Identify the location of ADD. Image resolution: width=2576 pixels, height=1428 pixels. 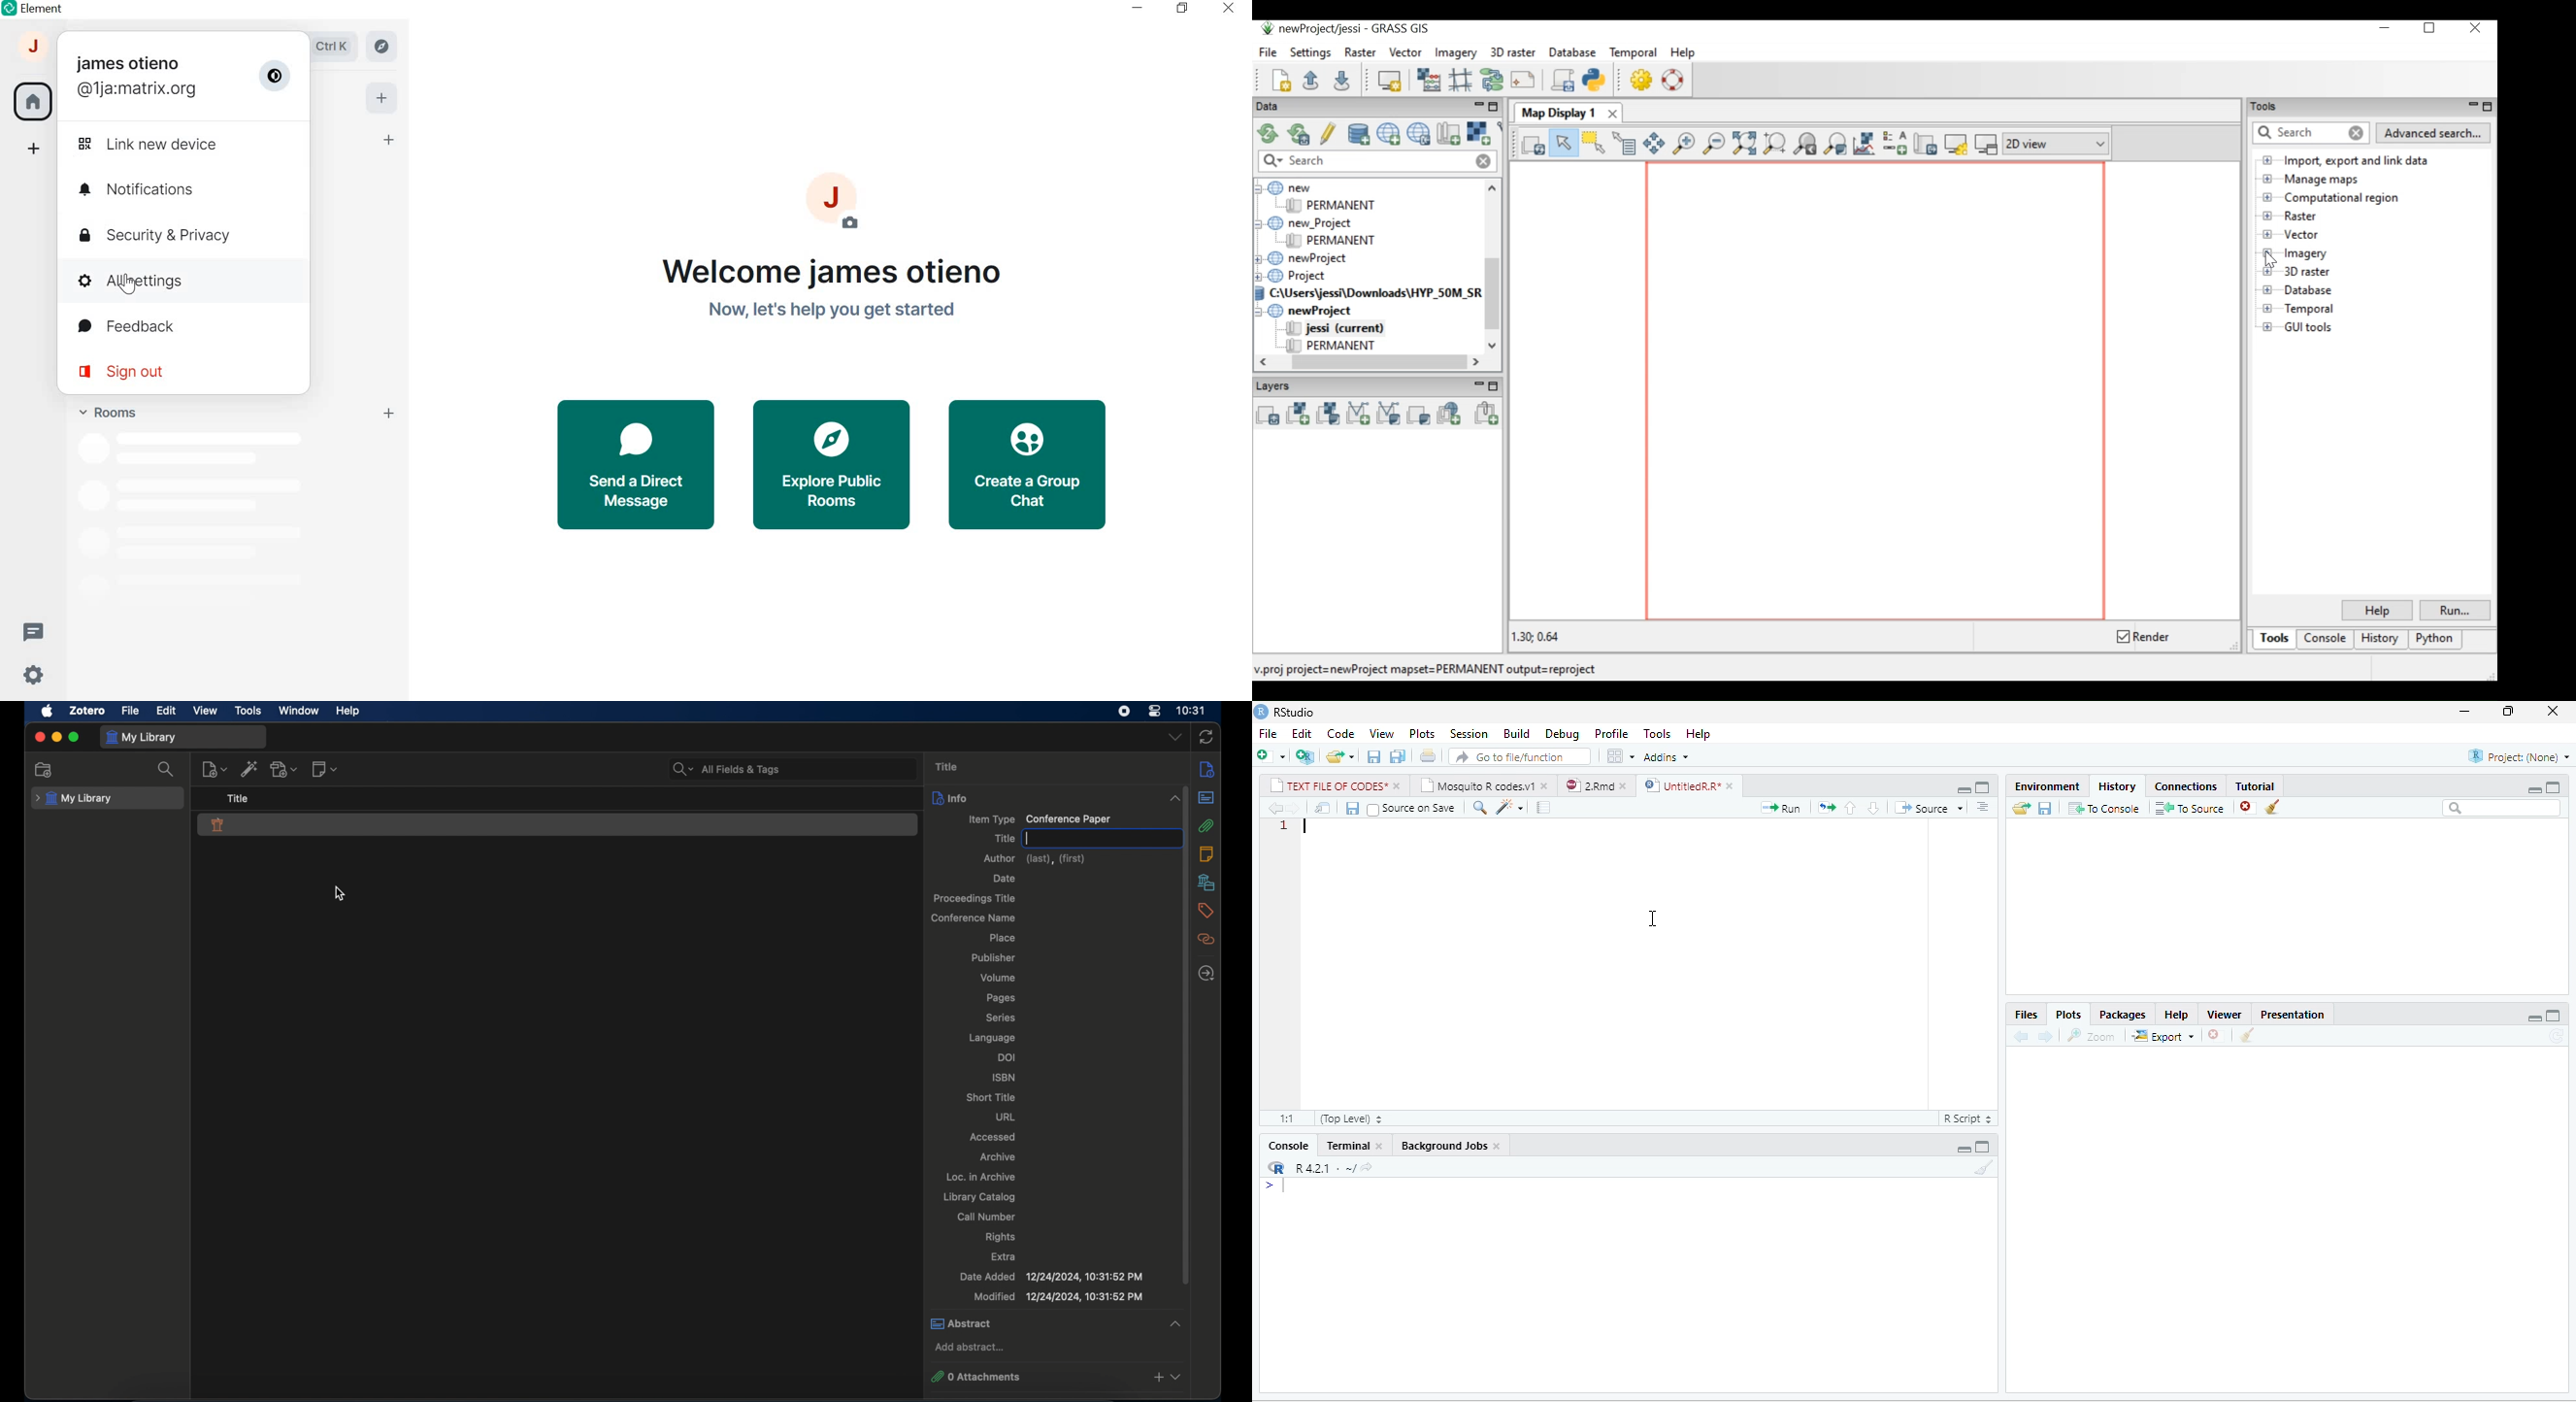
(380, 97).